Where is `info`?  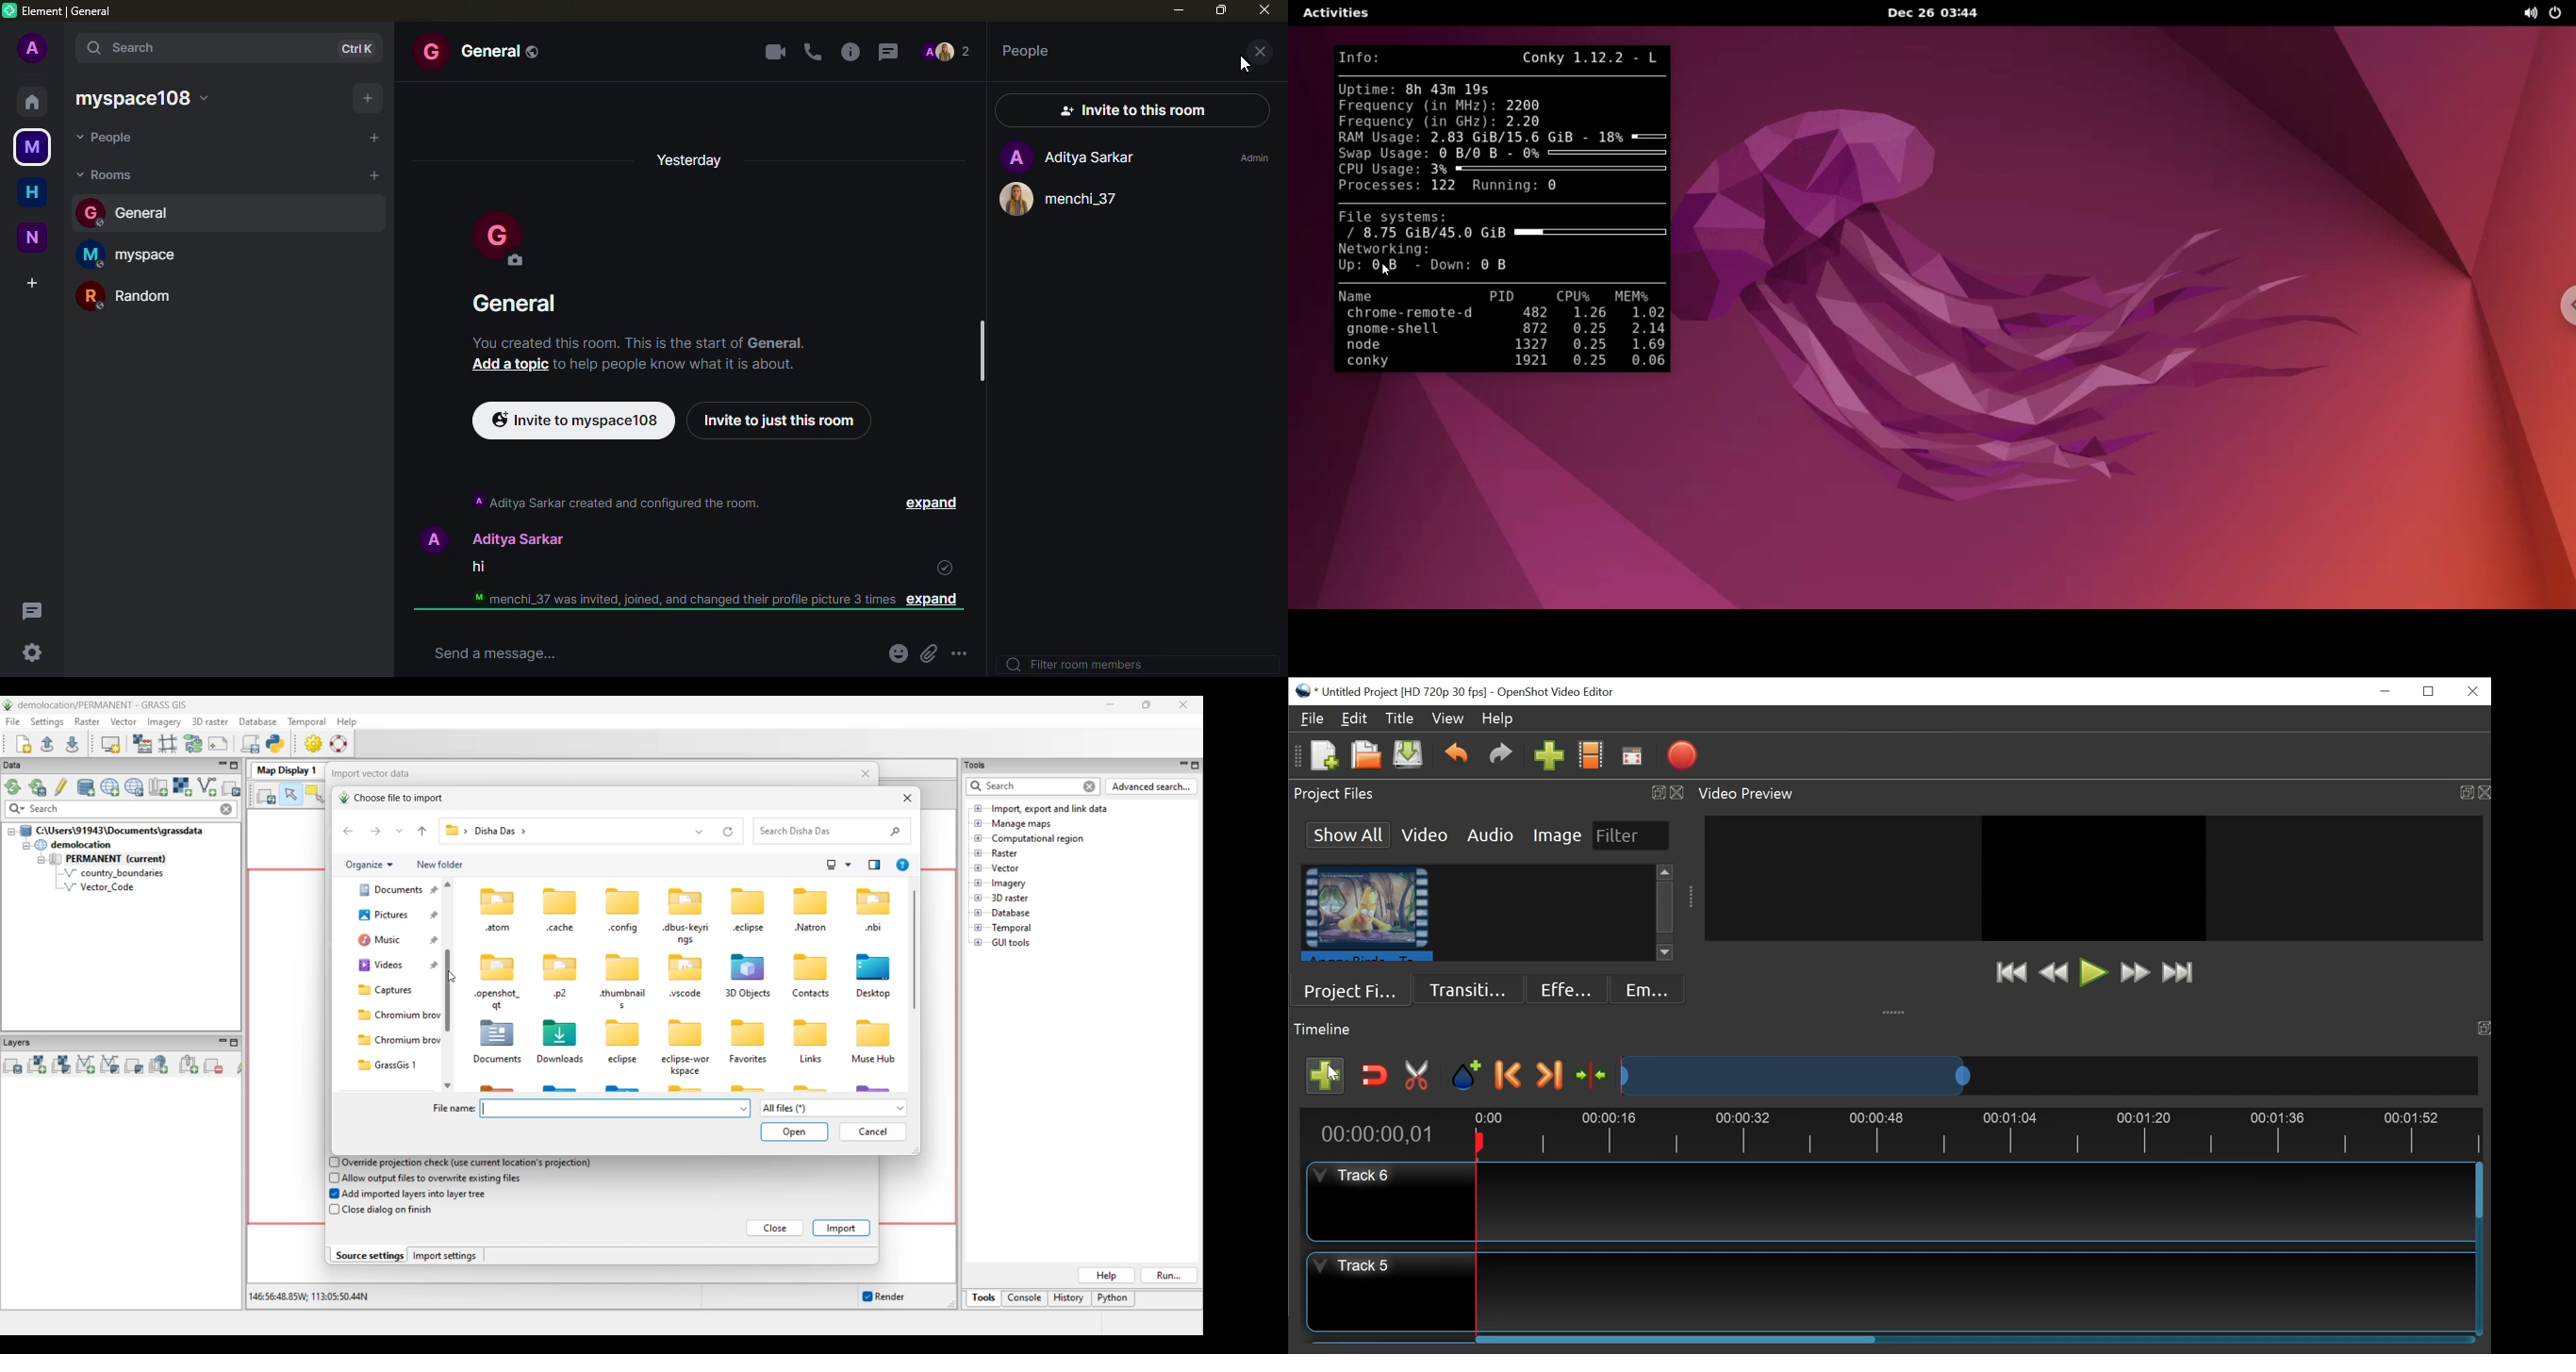
info is located at coordinates (847, 52).